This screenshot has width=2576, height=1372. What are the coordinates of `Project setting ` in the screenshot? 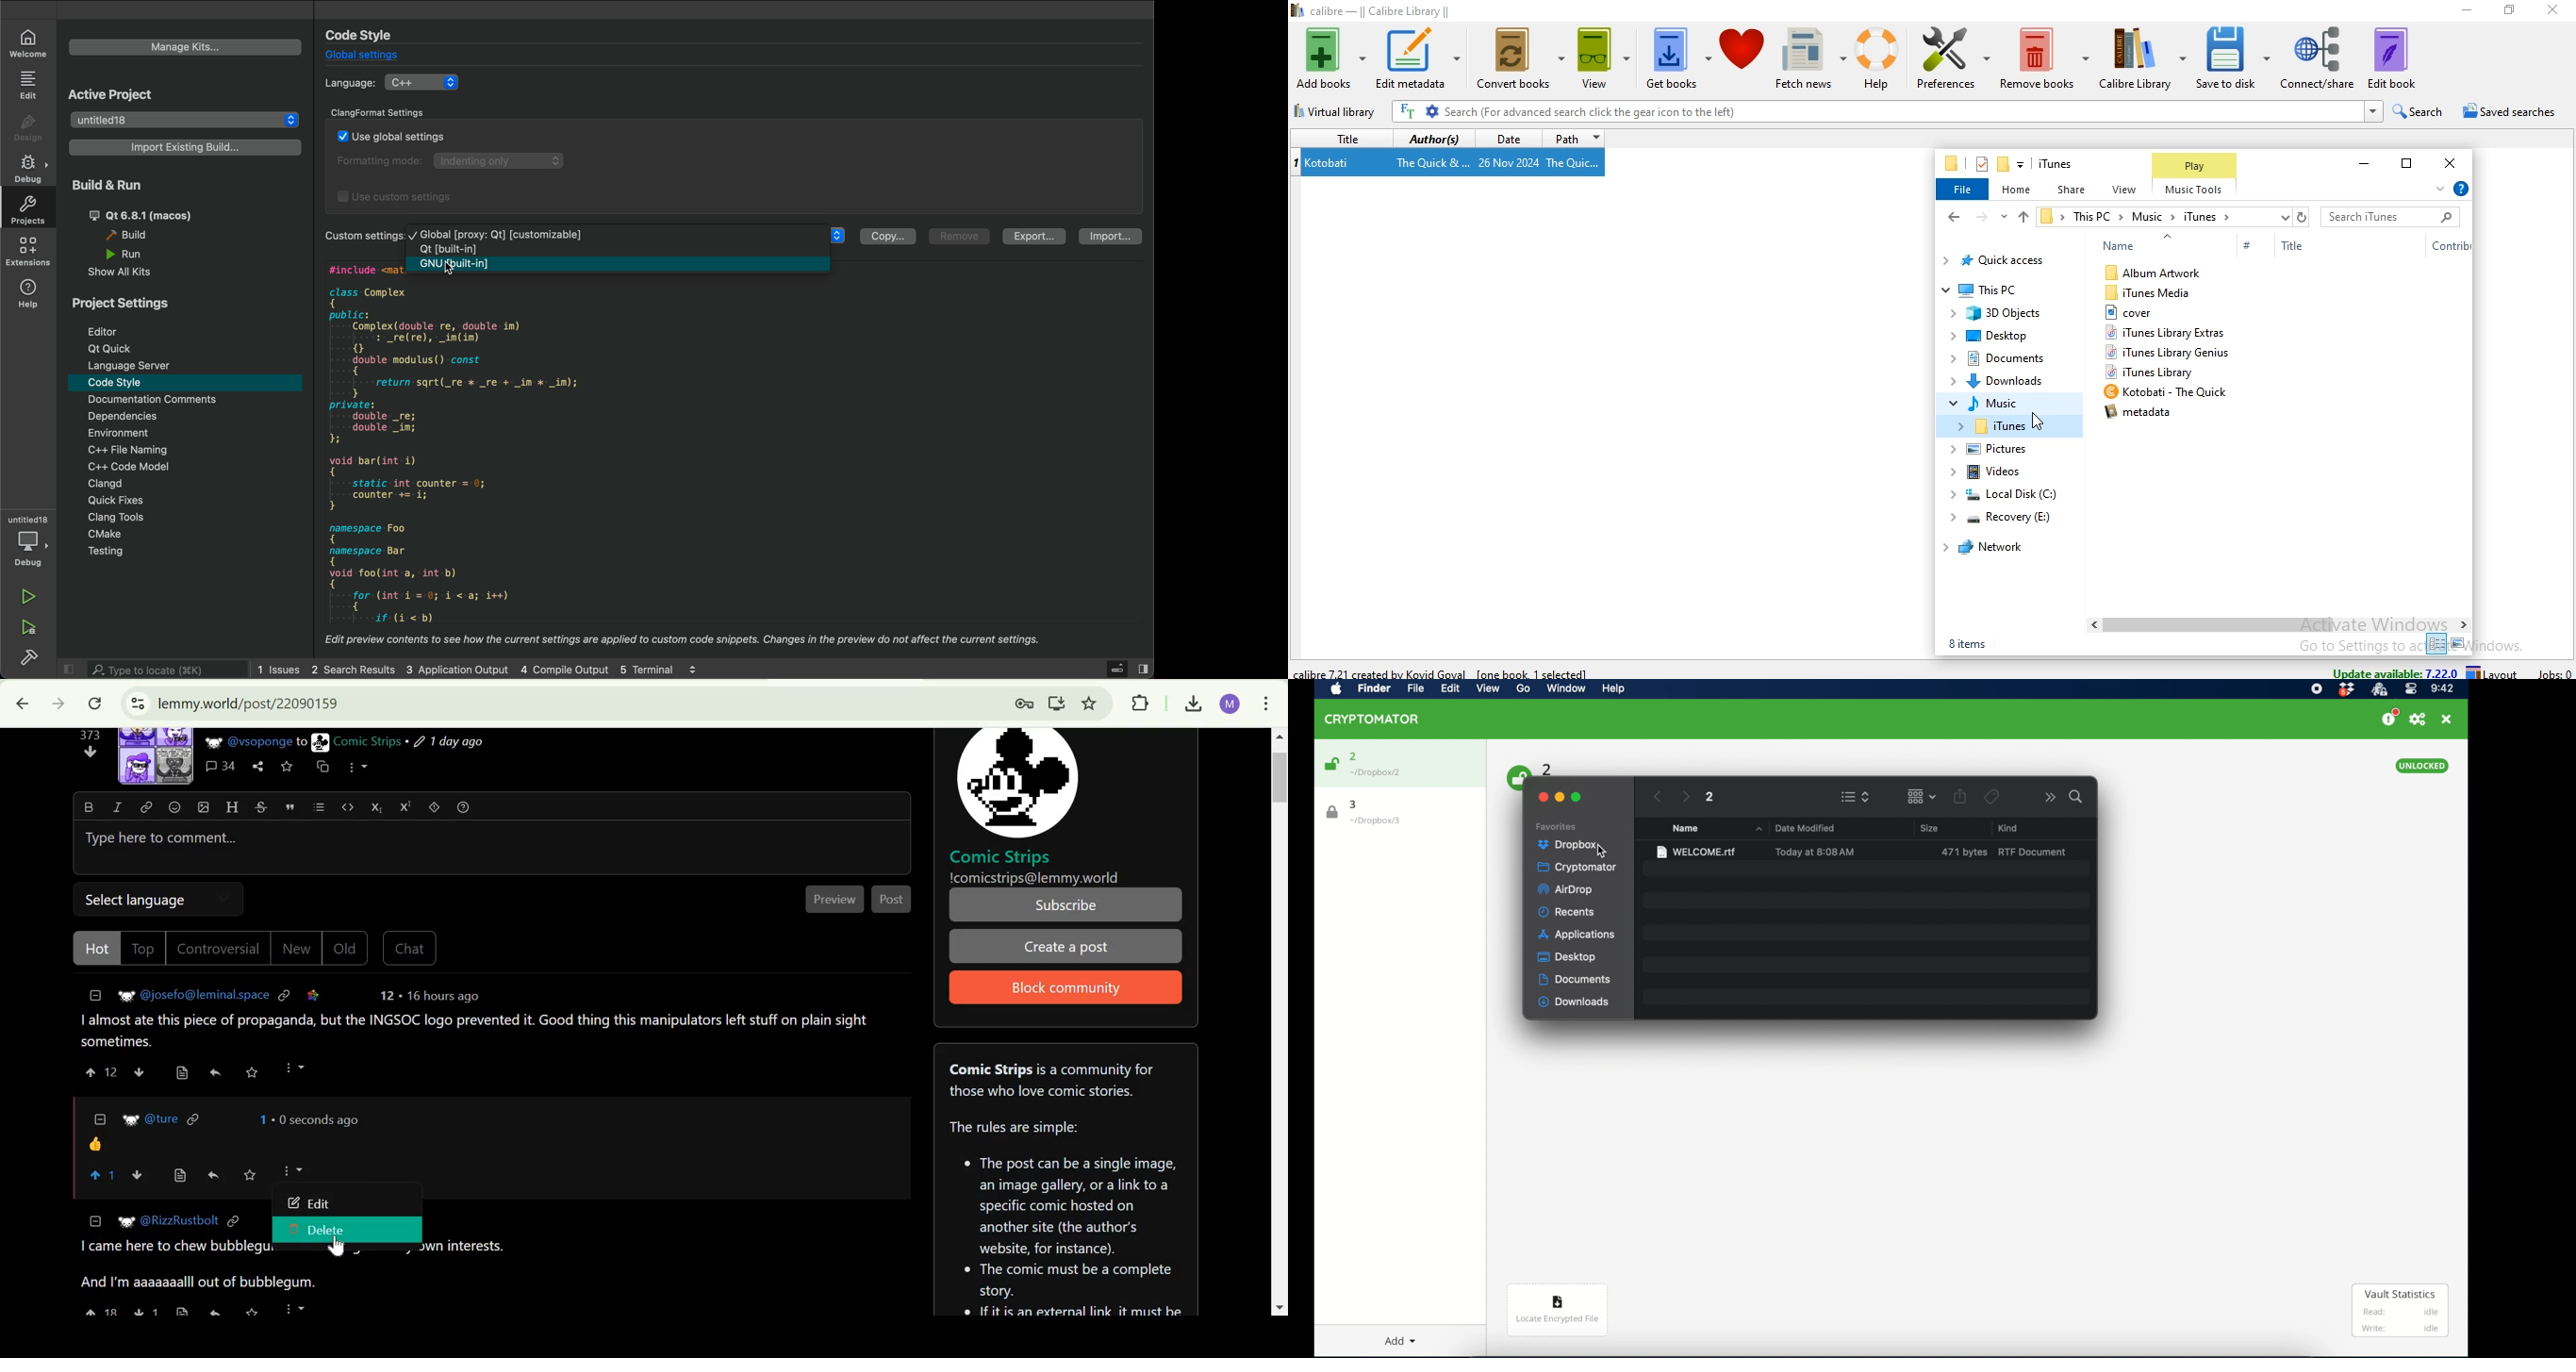 It's located at (124, 303).